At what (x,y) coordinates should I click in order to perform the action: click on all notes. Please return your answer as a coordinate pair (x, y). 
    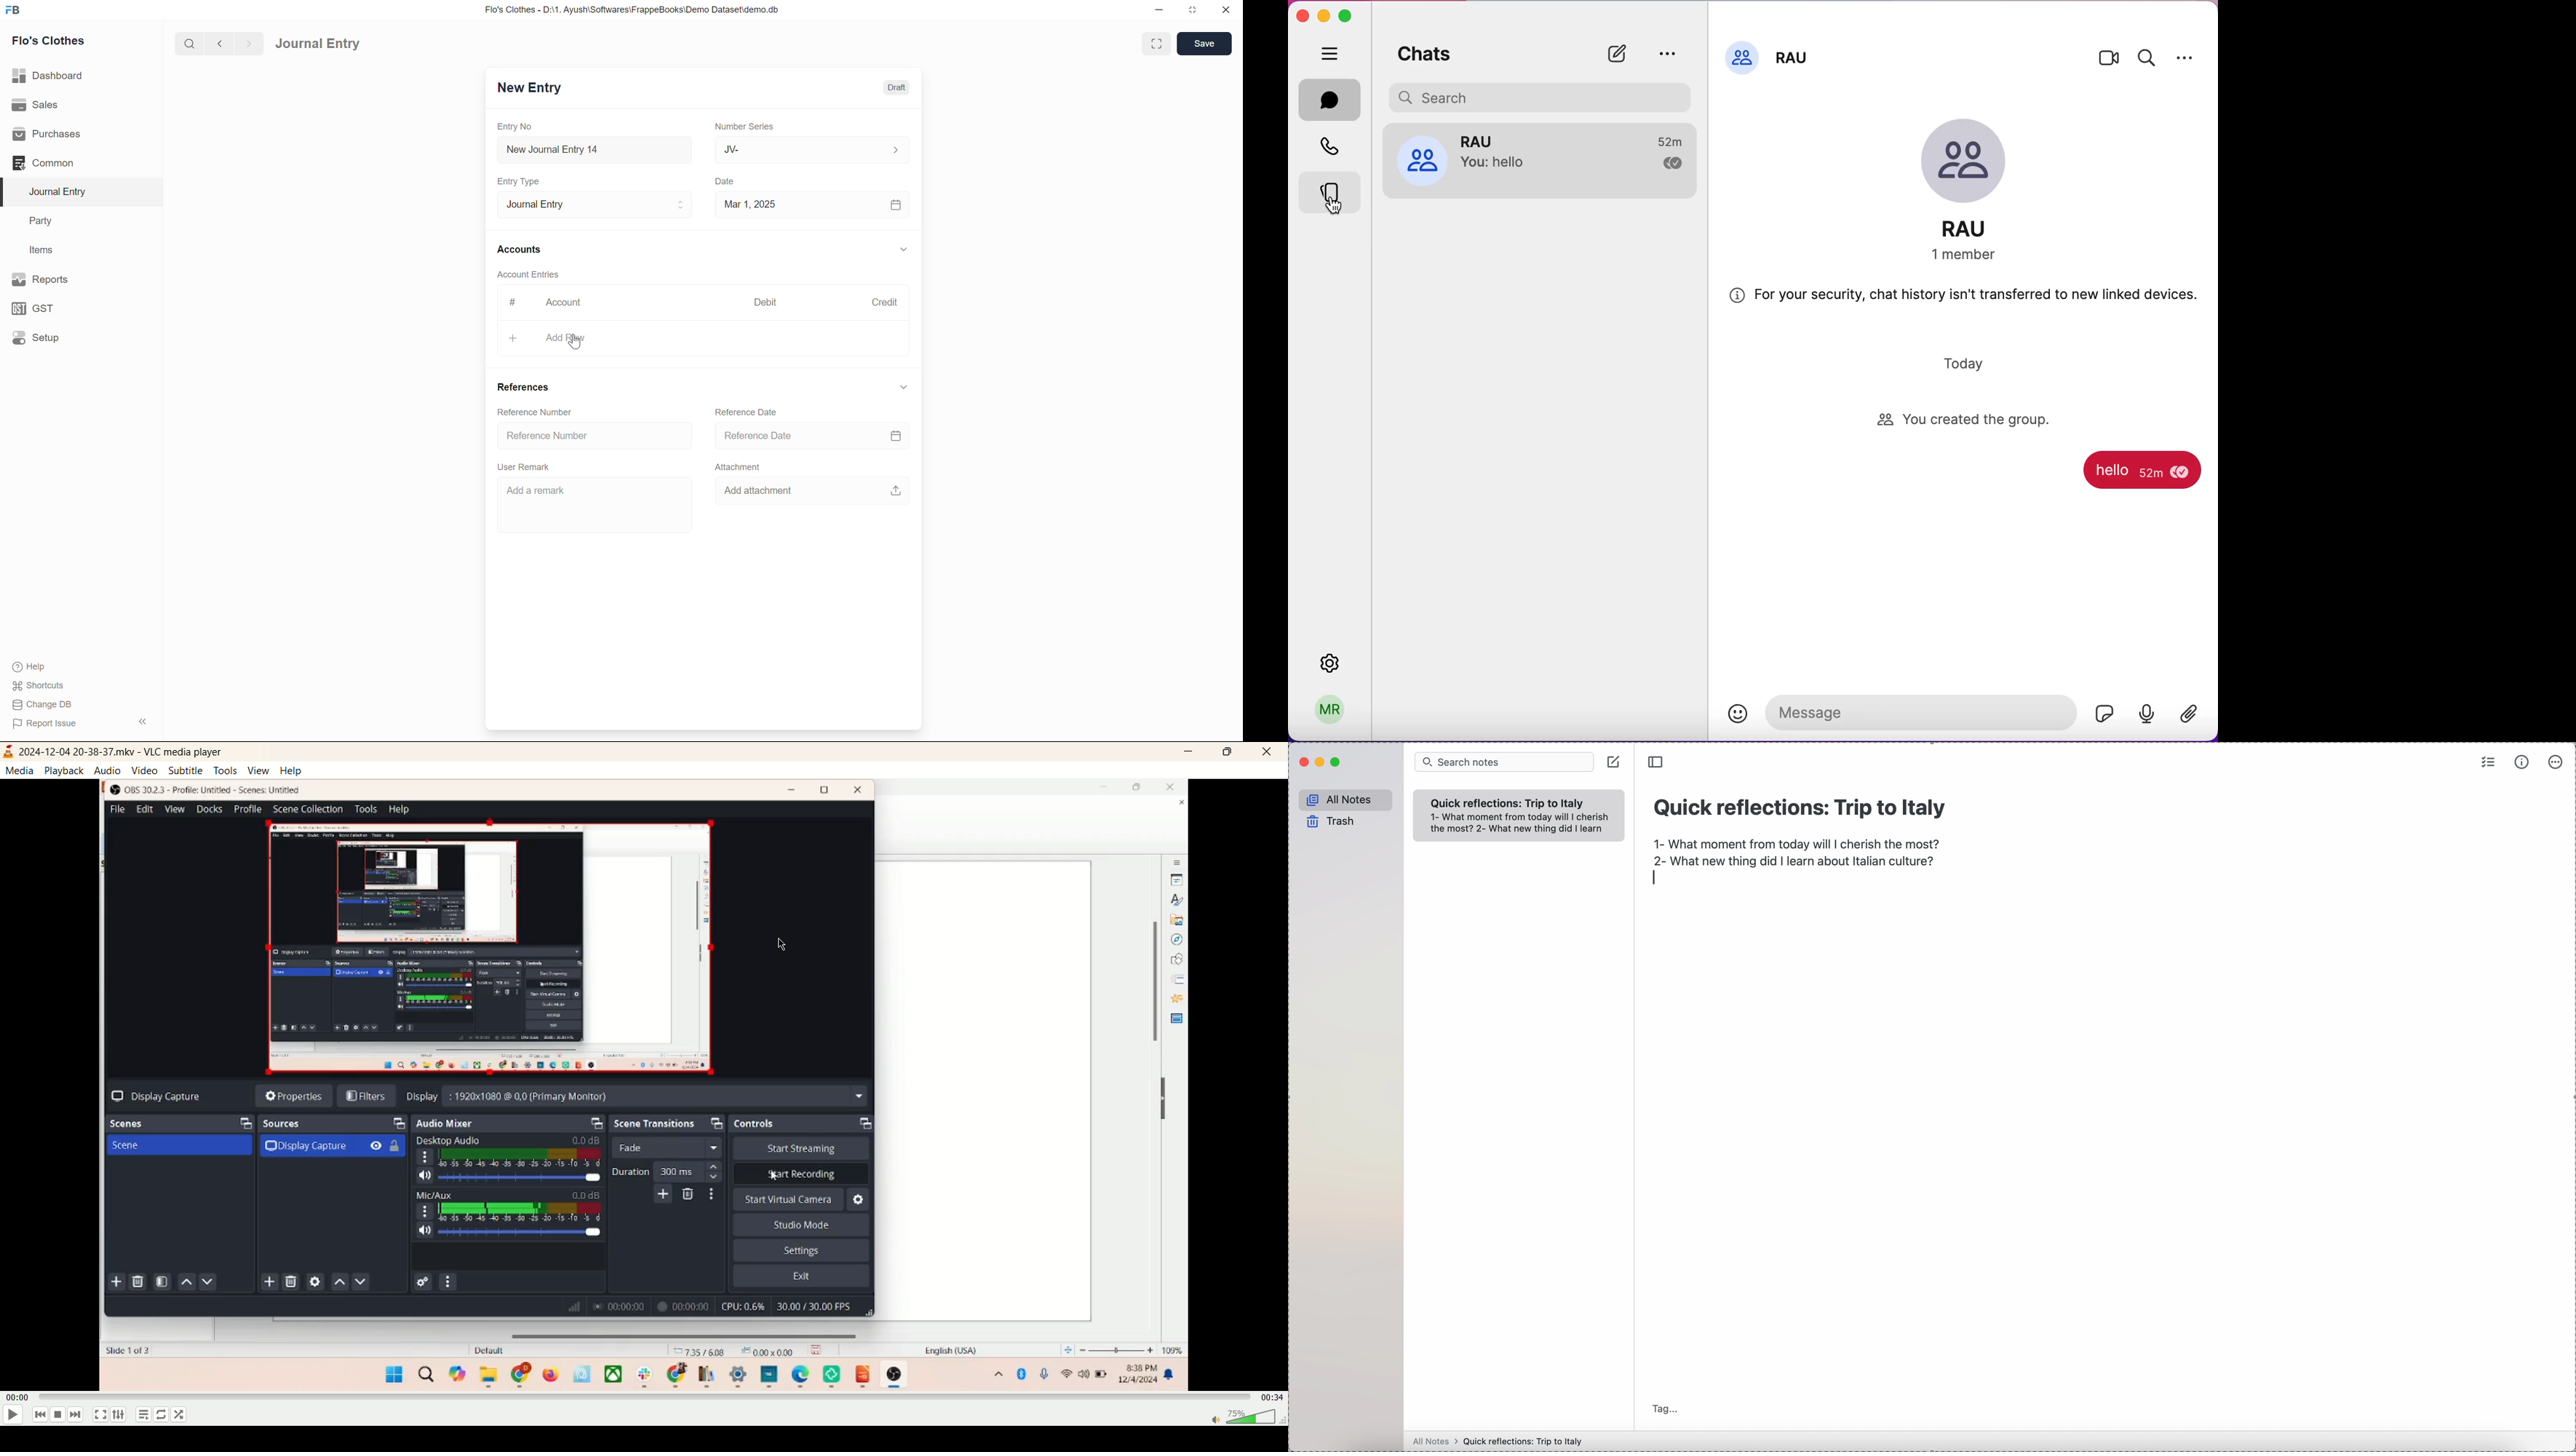
    Looking at the image, I should click on (1432, 1443).